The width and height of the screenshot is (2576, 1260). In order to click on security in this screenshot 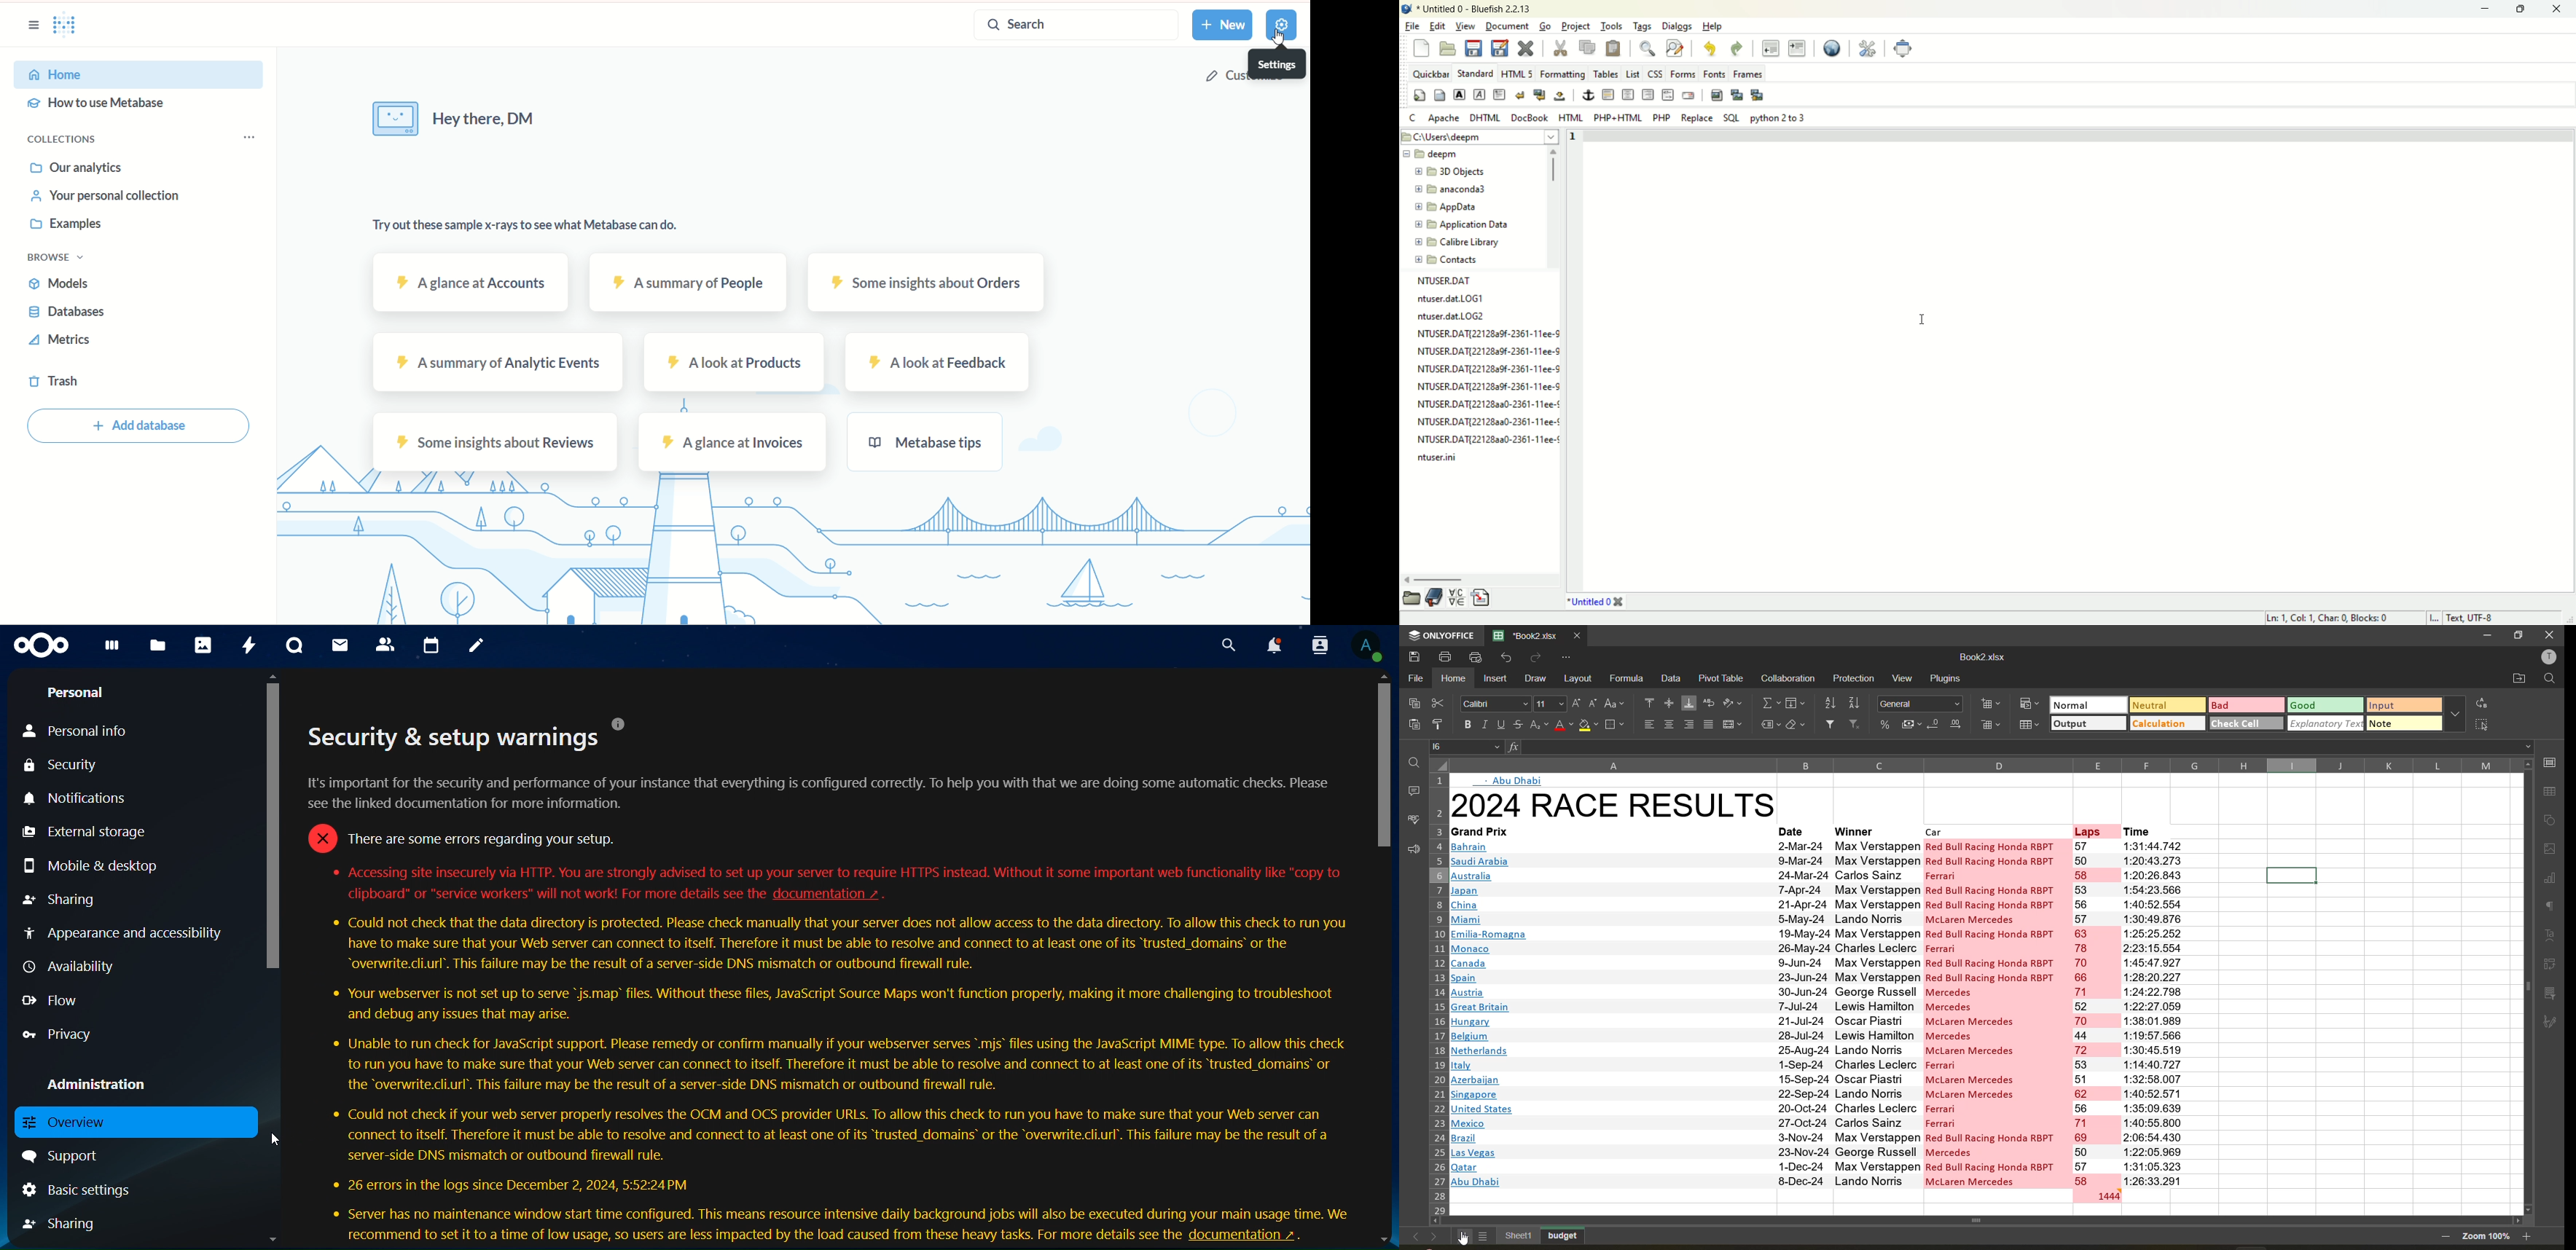, I will do `click(74, 765)`.